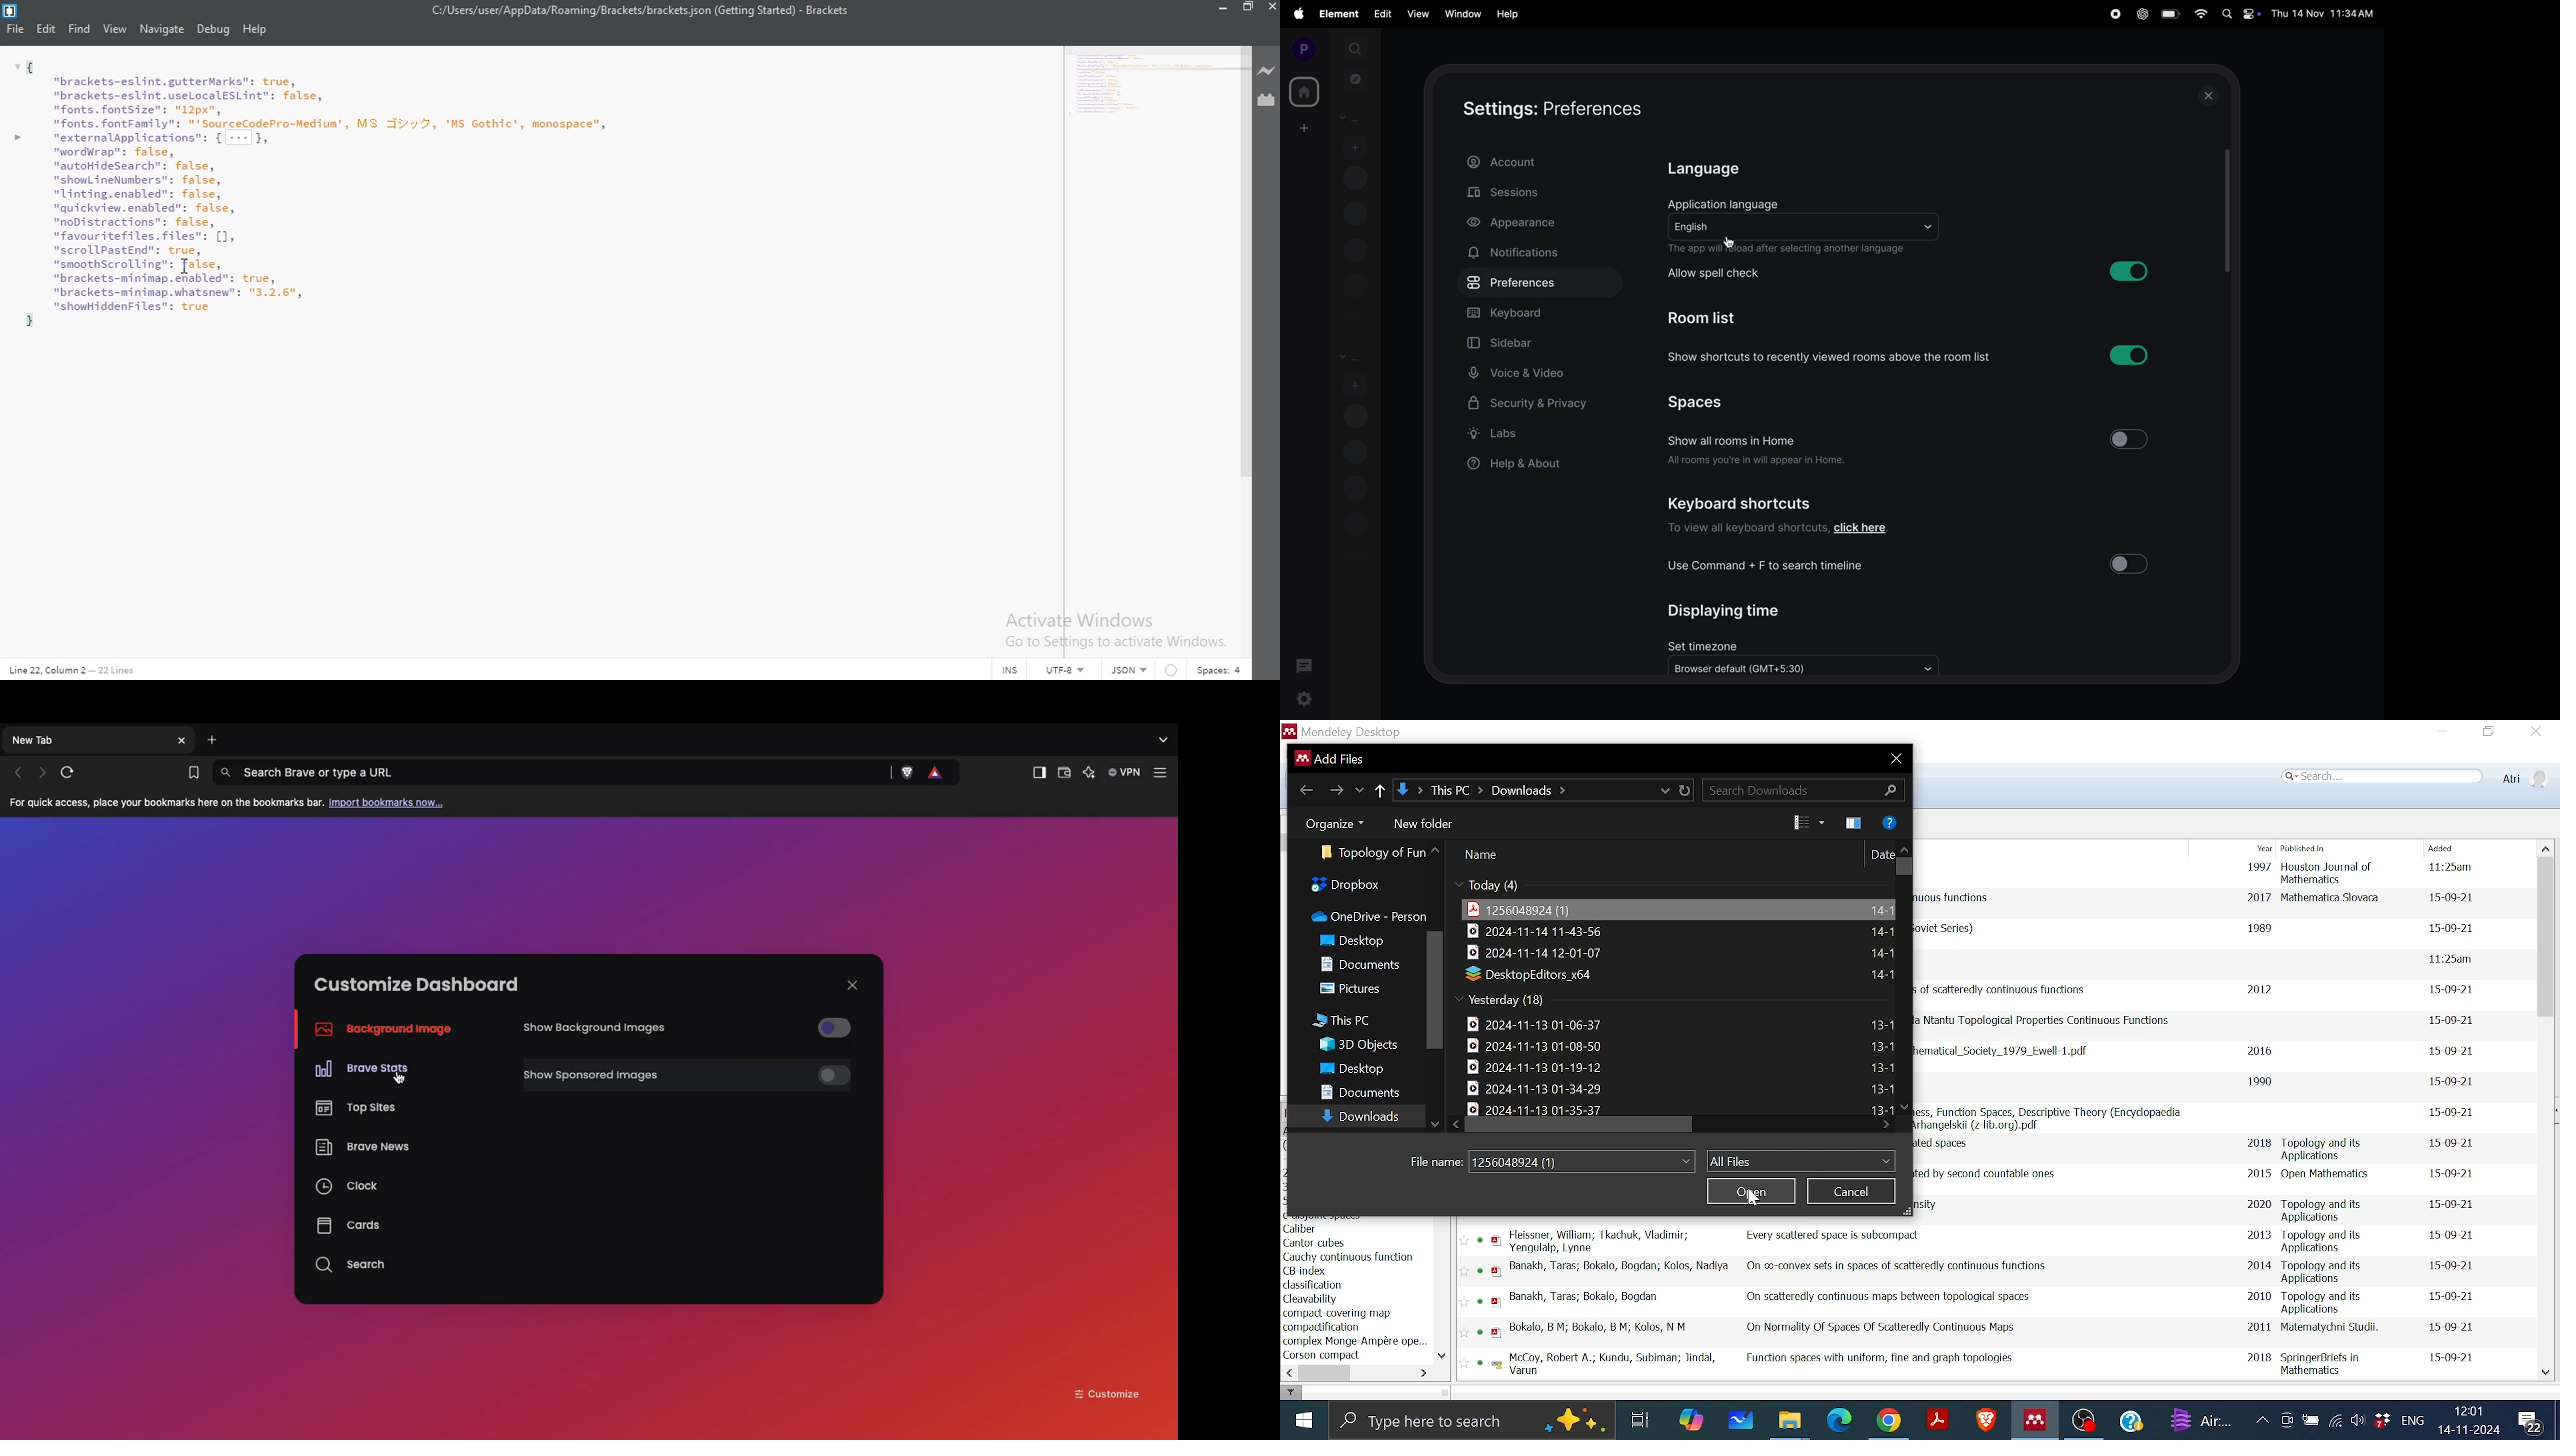 Image resolution: width=2576 pixels, height=1456 pixels. What do you see at coordinates (1291, 1393) in the screenshot?
I see `filter` at bounding box center [1291, 1393].